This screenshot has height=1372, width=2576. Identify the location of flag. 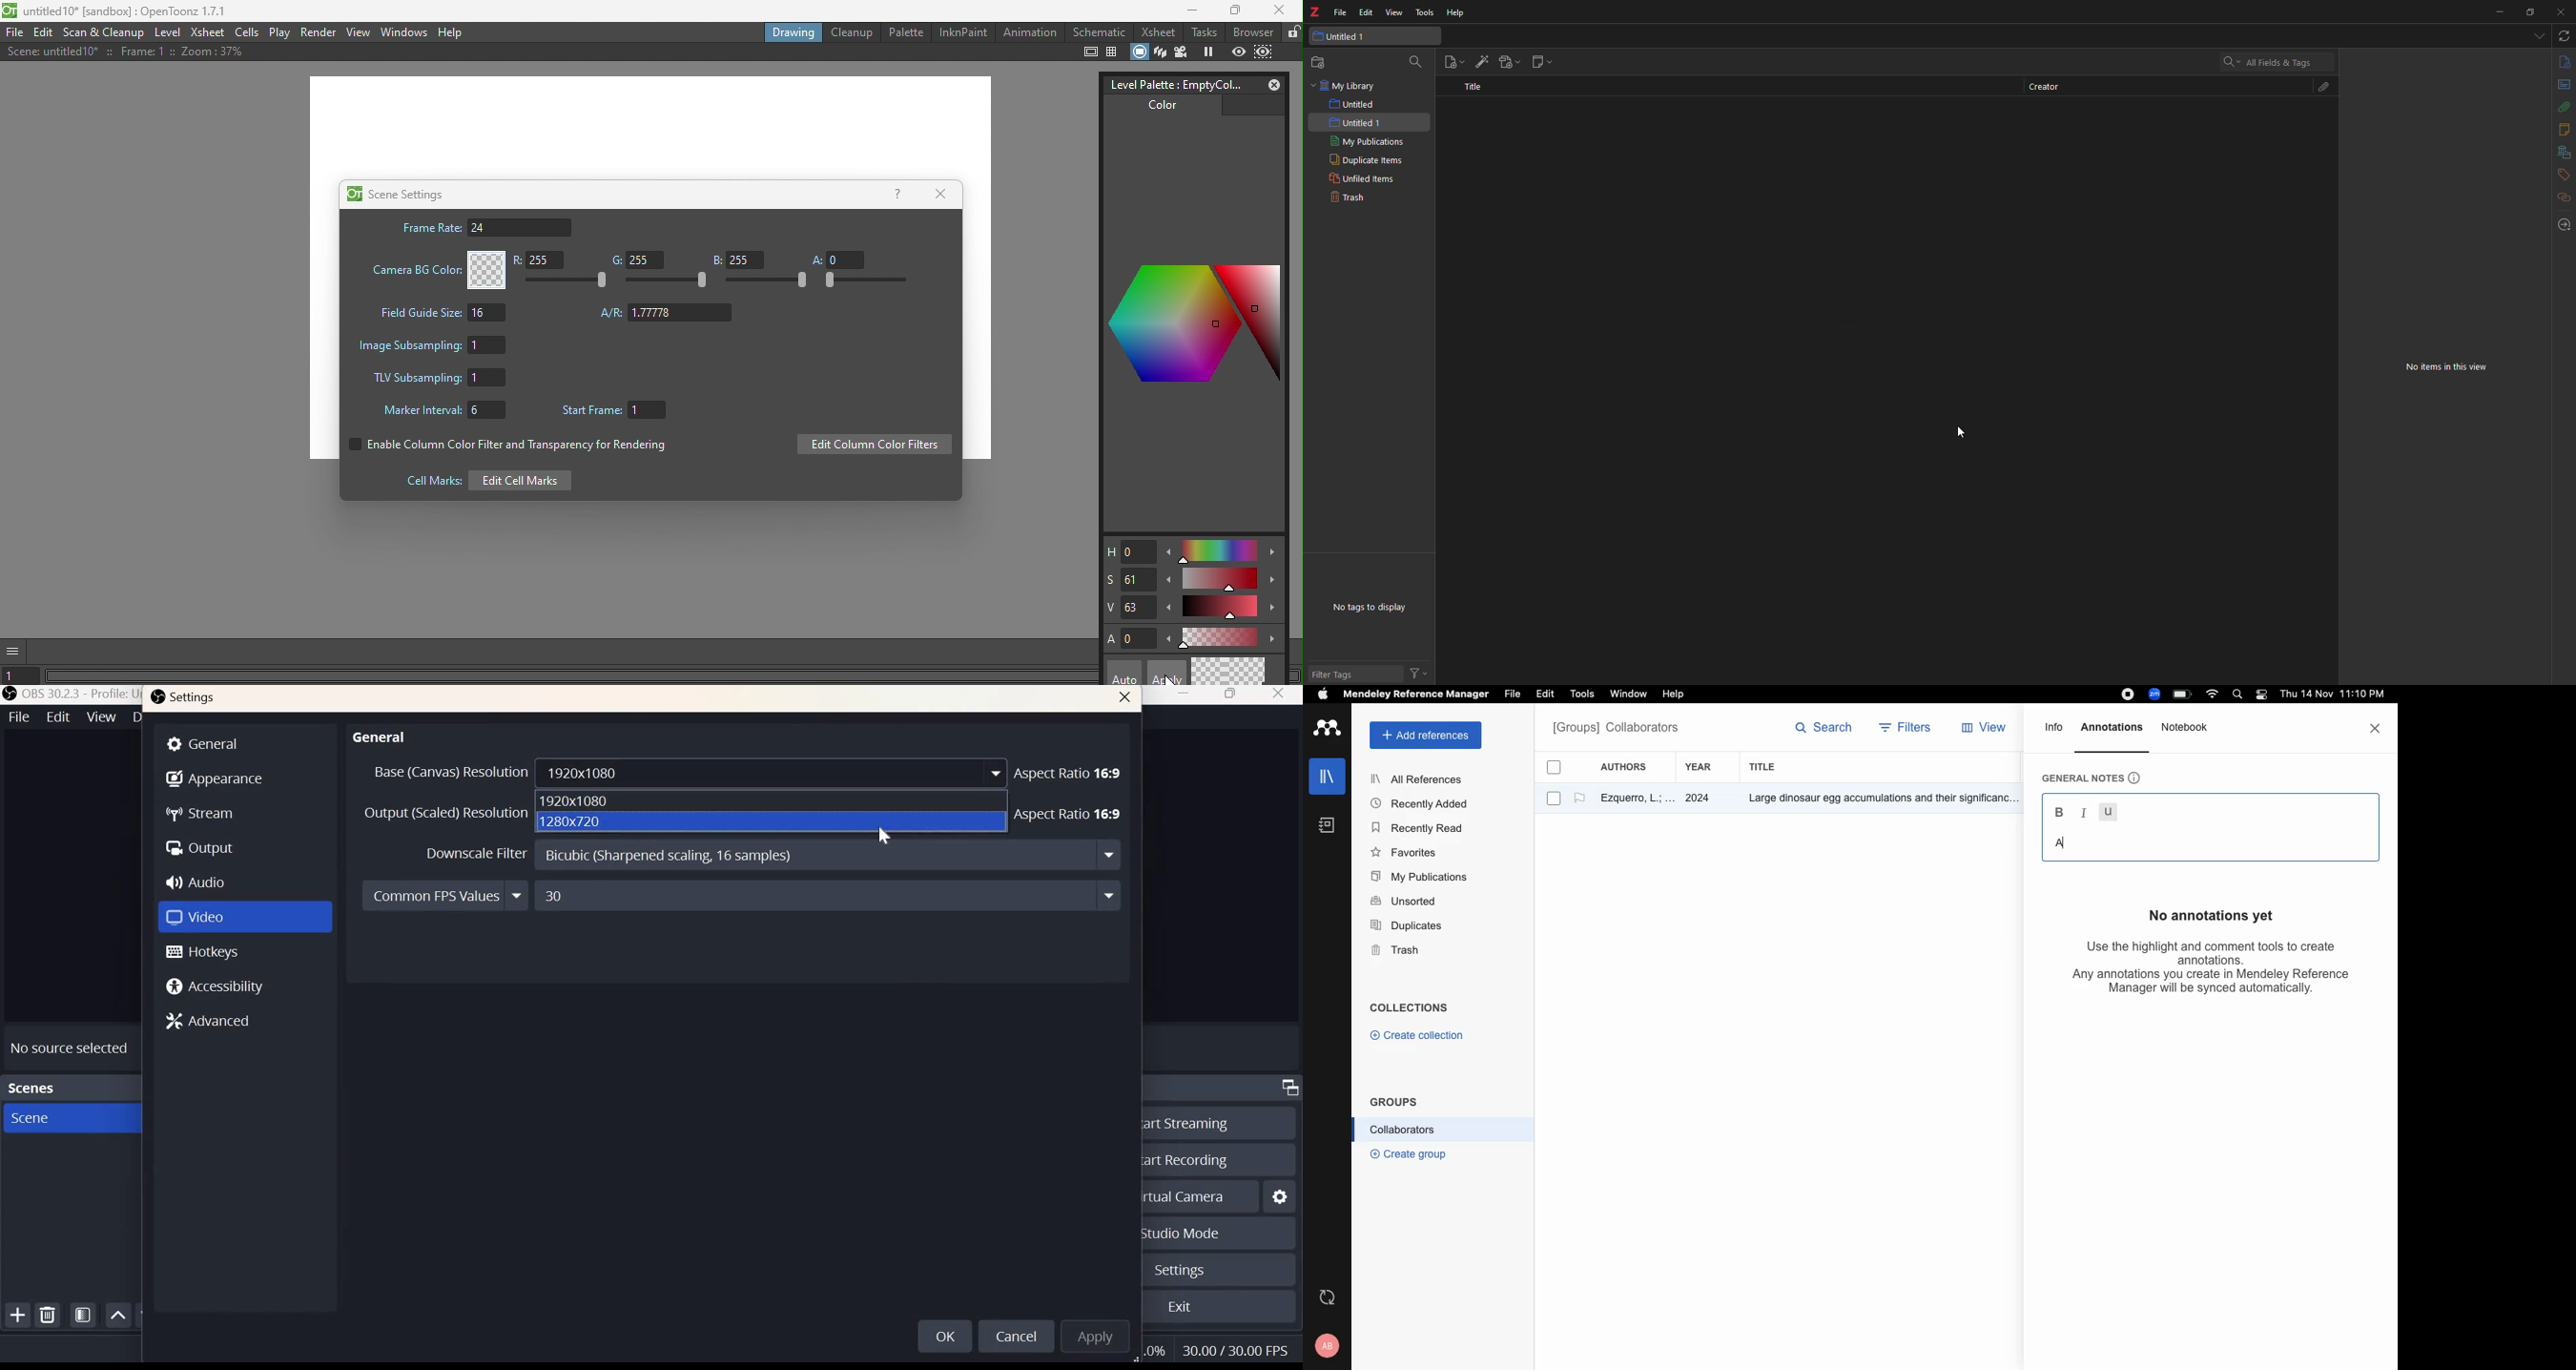
(1580, 798).